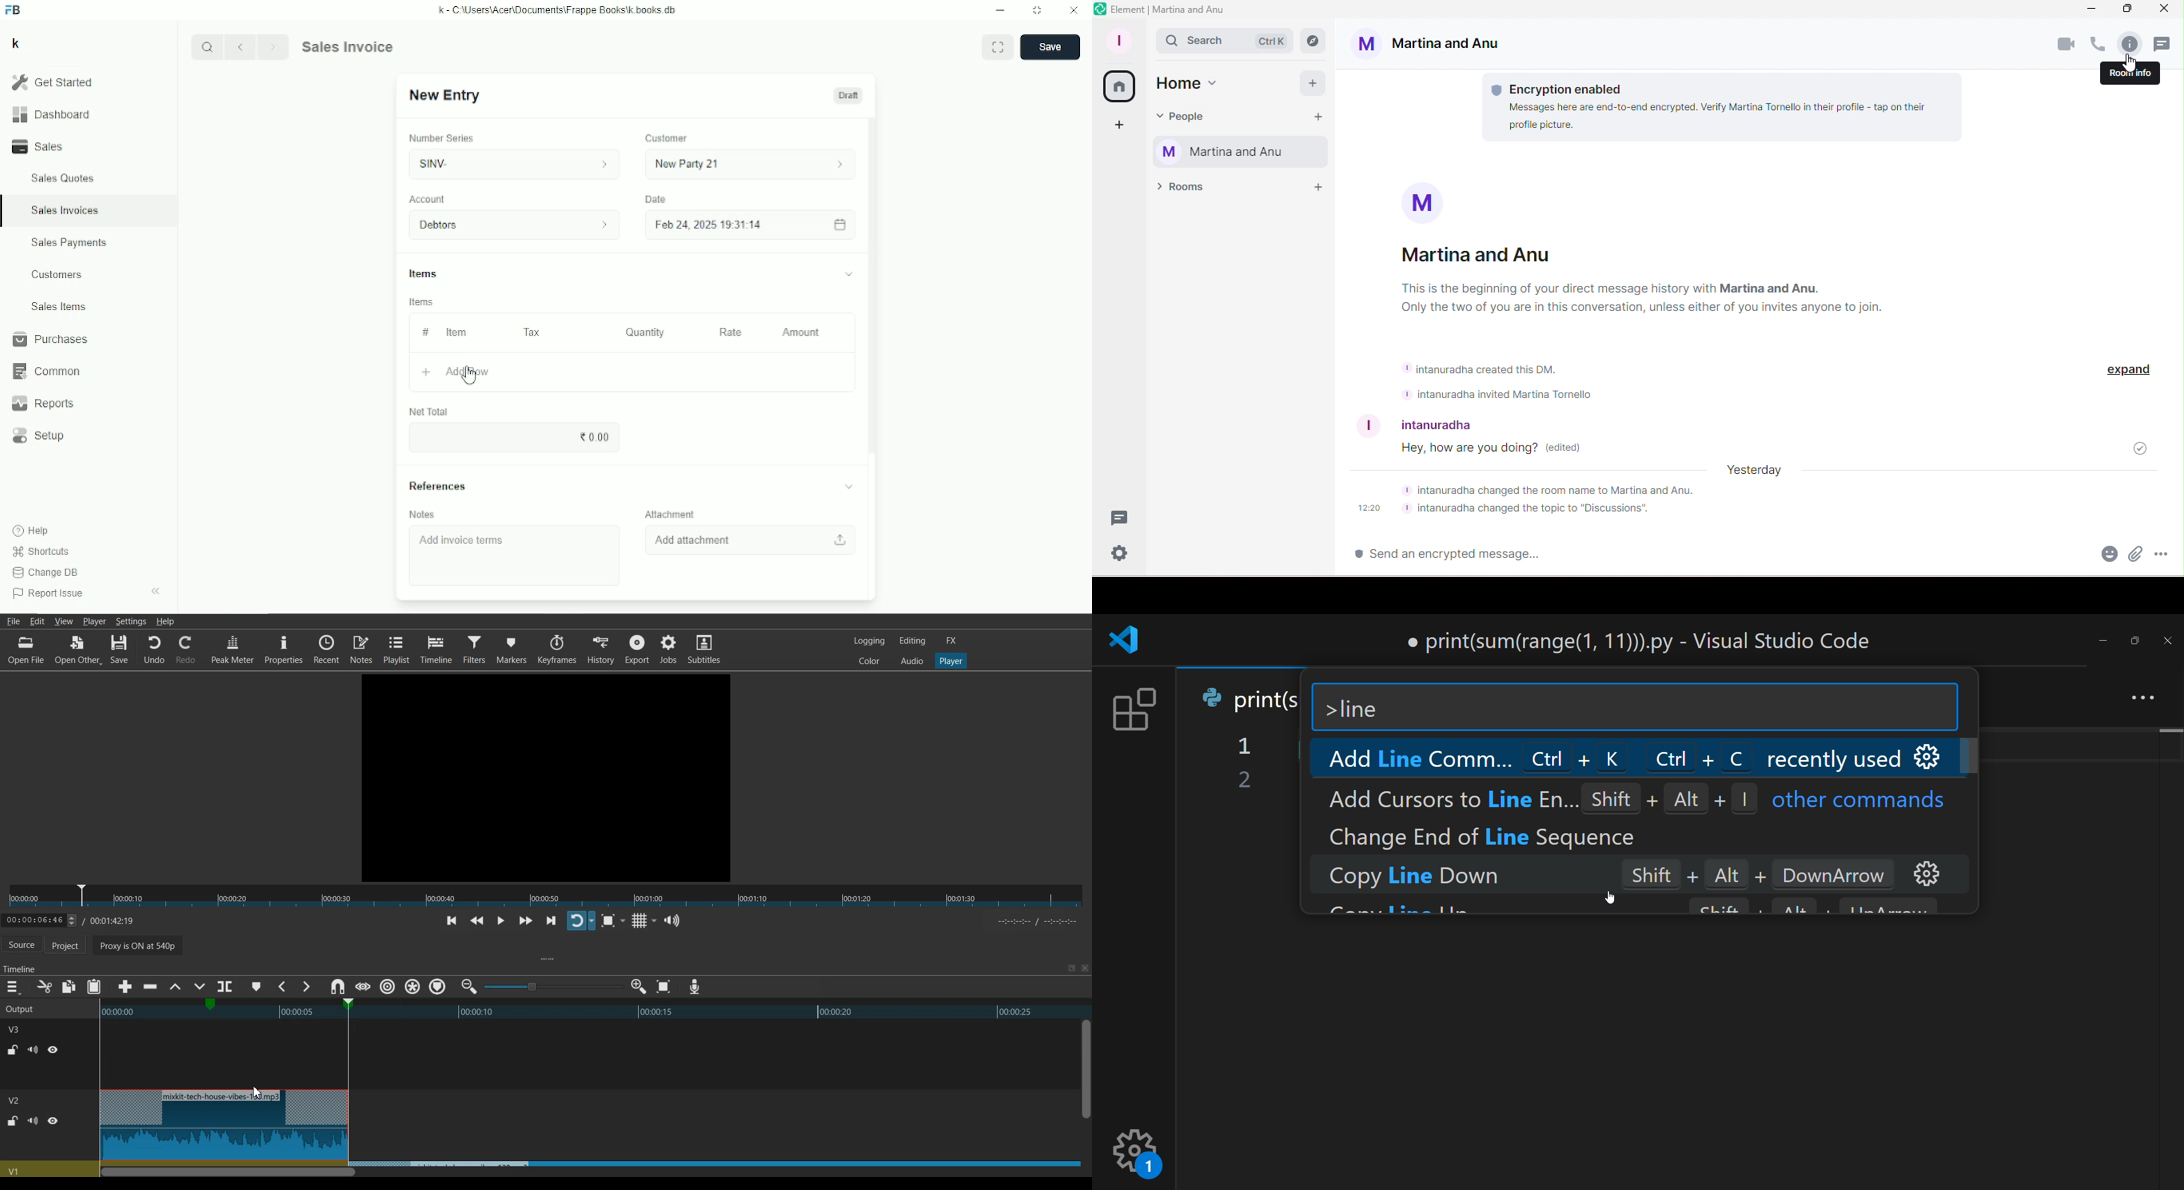 Image resolution: width=2184 pixels, height=1204 pixels. Describe the element at coordinates (362, 648) in the screenshot. I see `Notes` at that location.